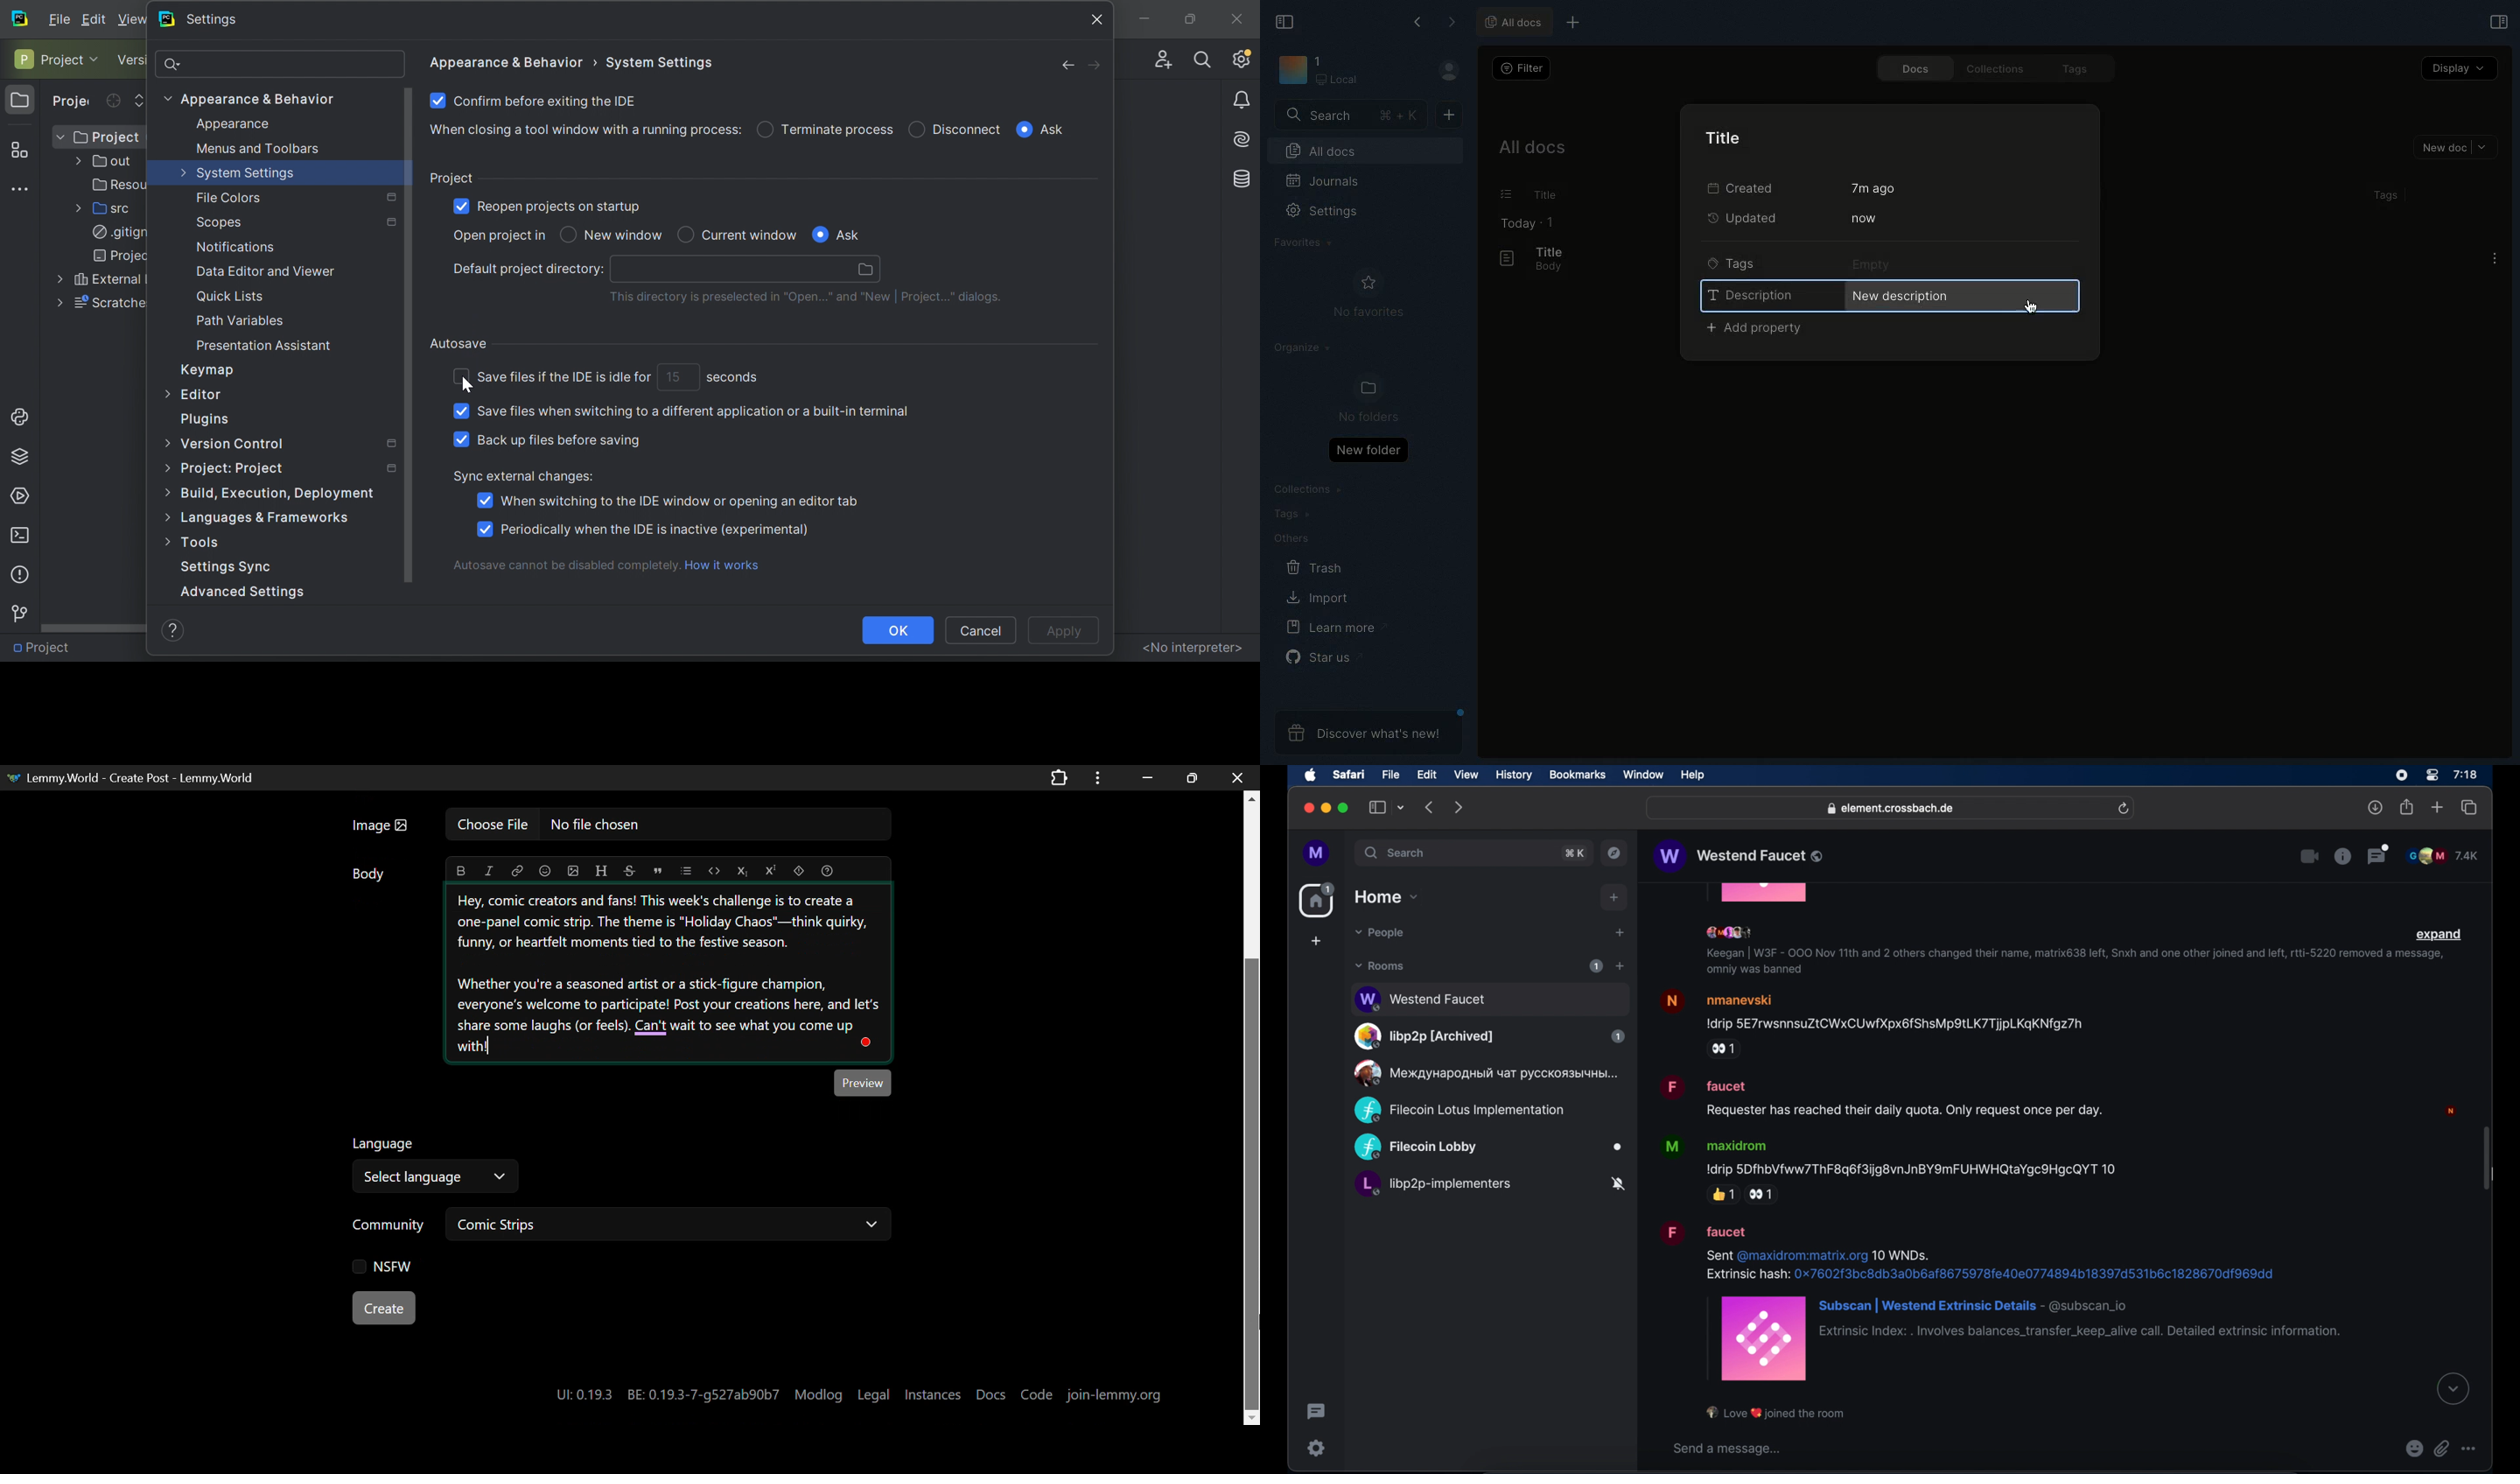  Describe the element at coordinates (1488, 1148) in the screenshot. I see `public room` at that location.